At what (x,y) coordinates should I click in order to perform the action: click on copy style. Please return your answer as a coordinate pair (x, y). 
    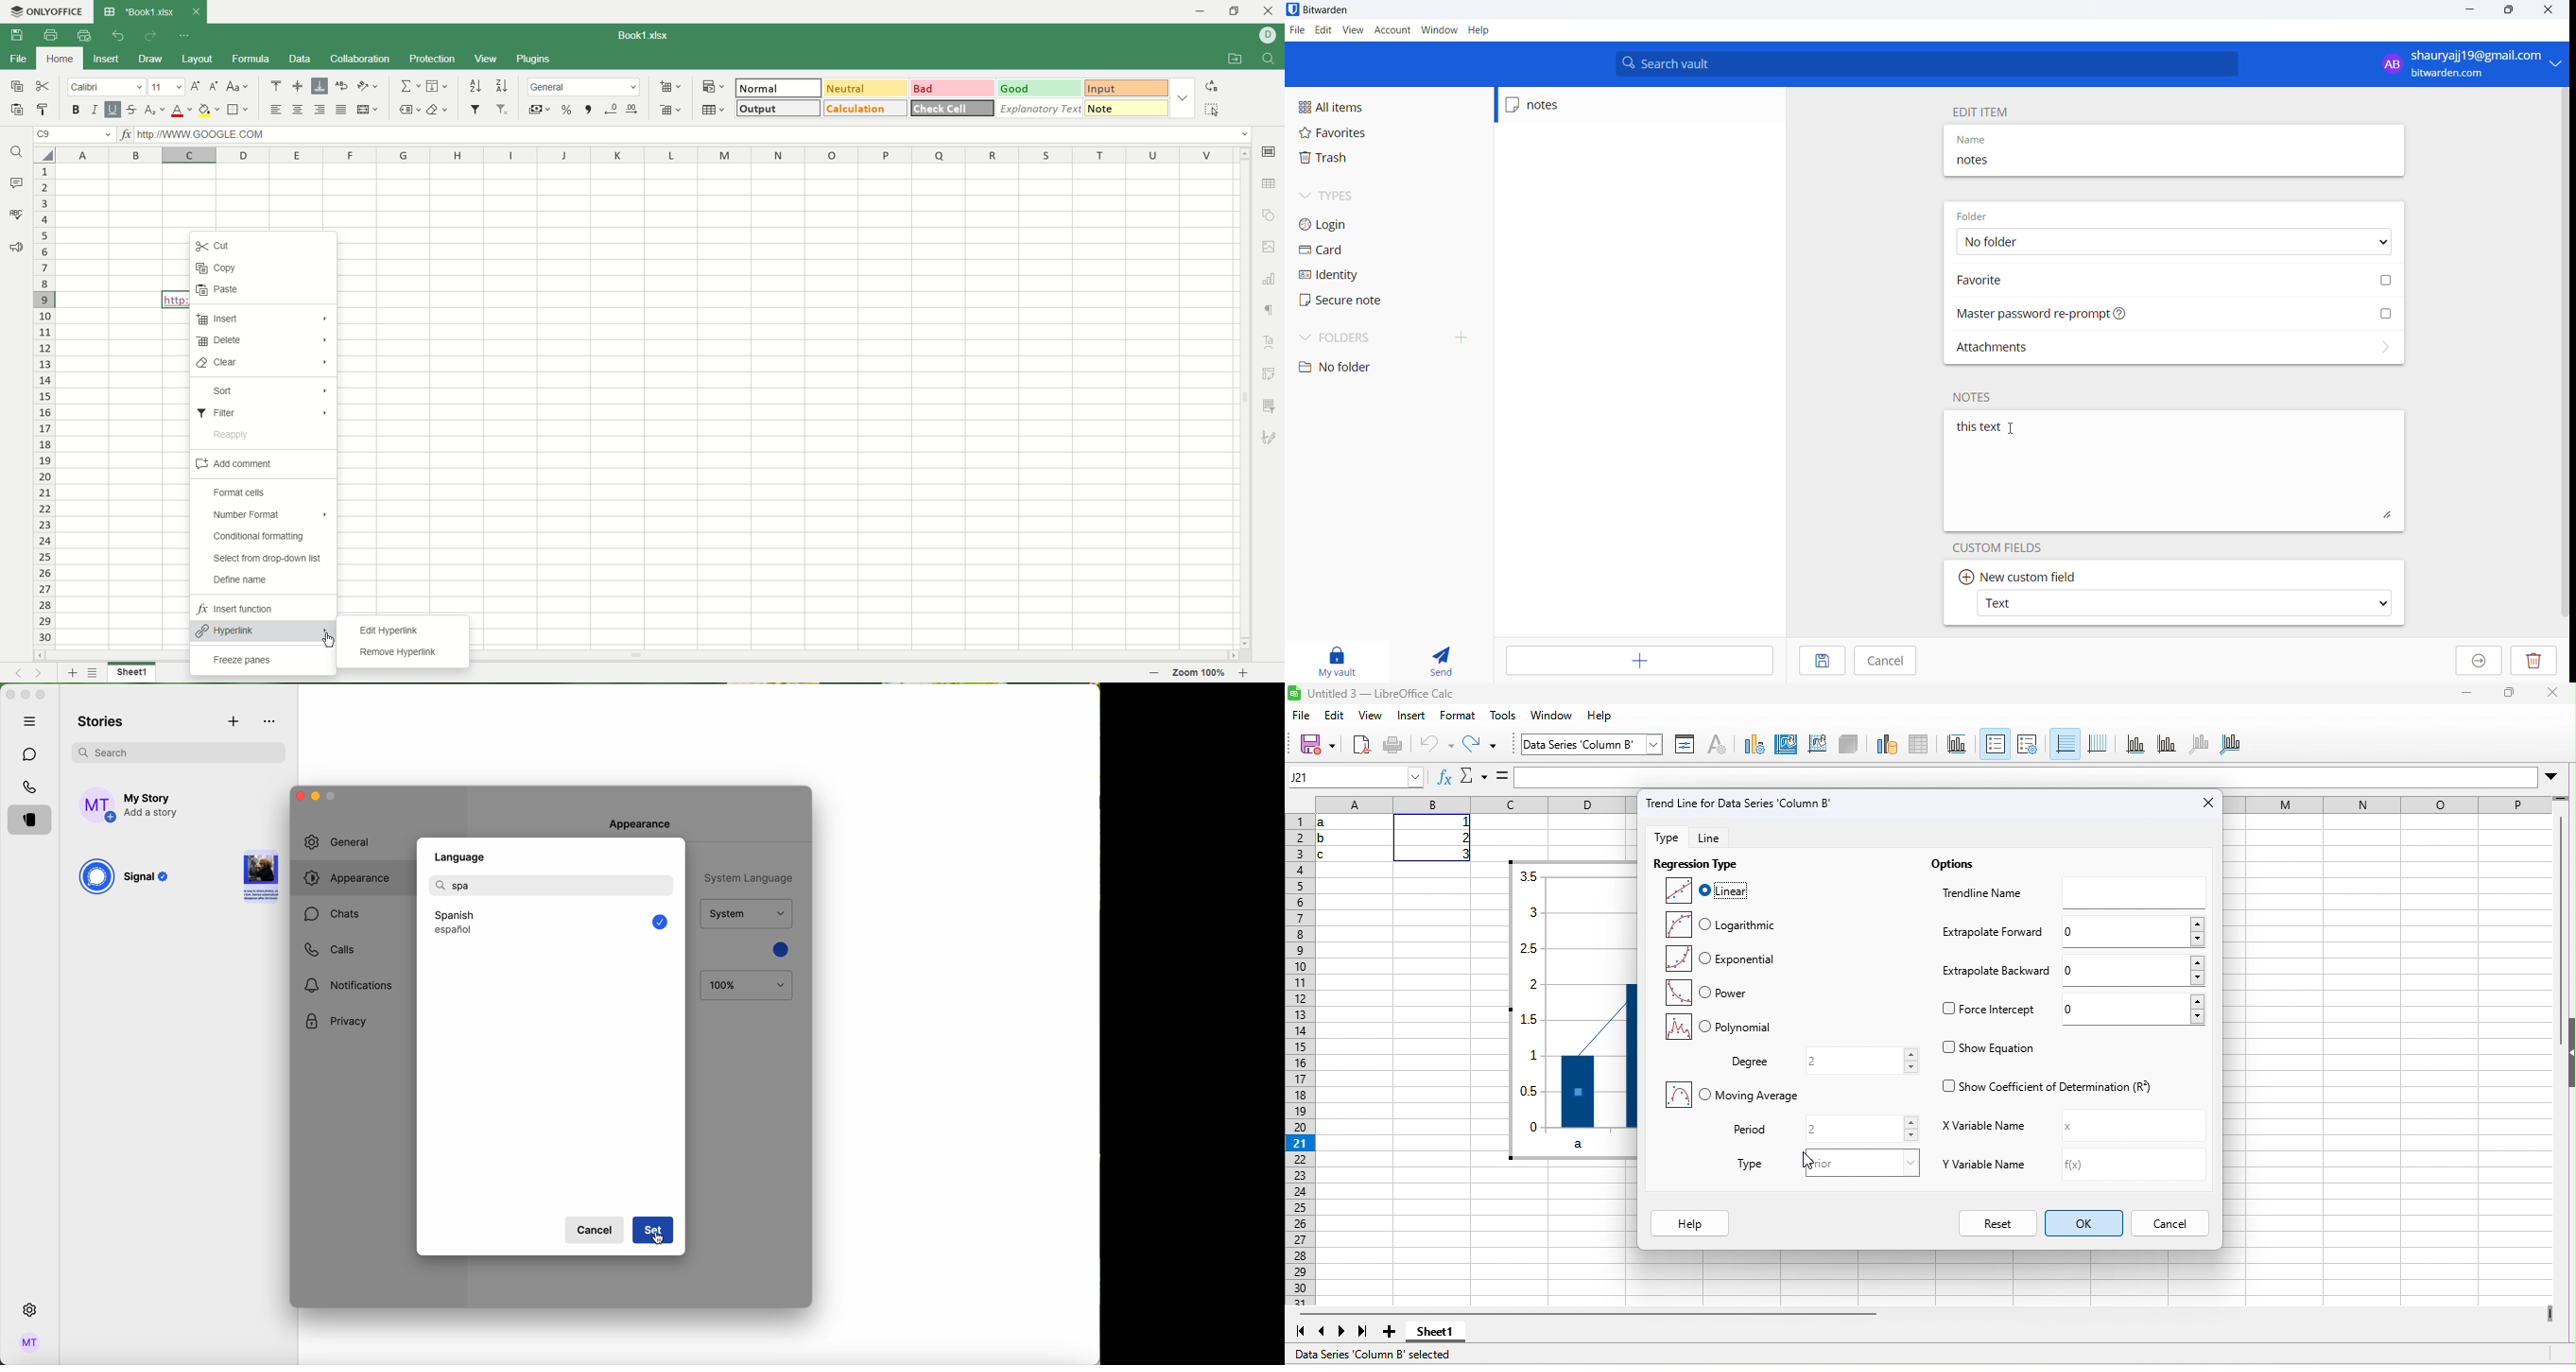
    Looking at the image, I should click on (44, 110).